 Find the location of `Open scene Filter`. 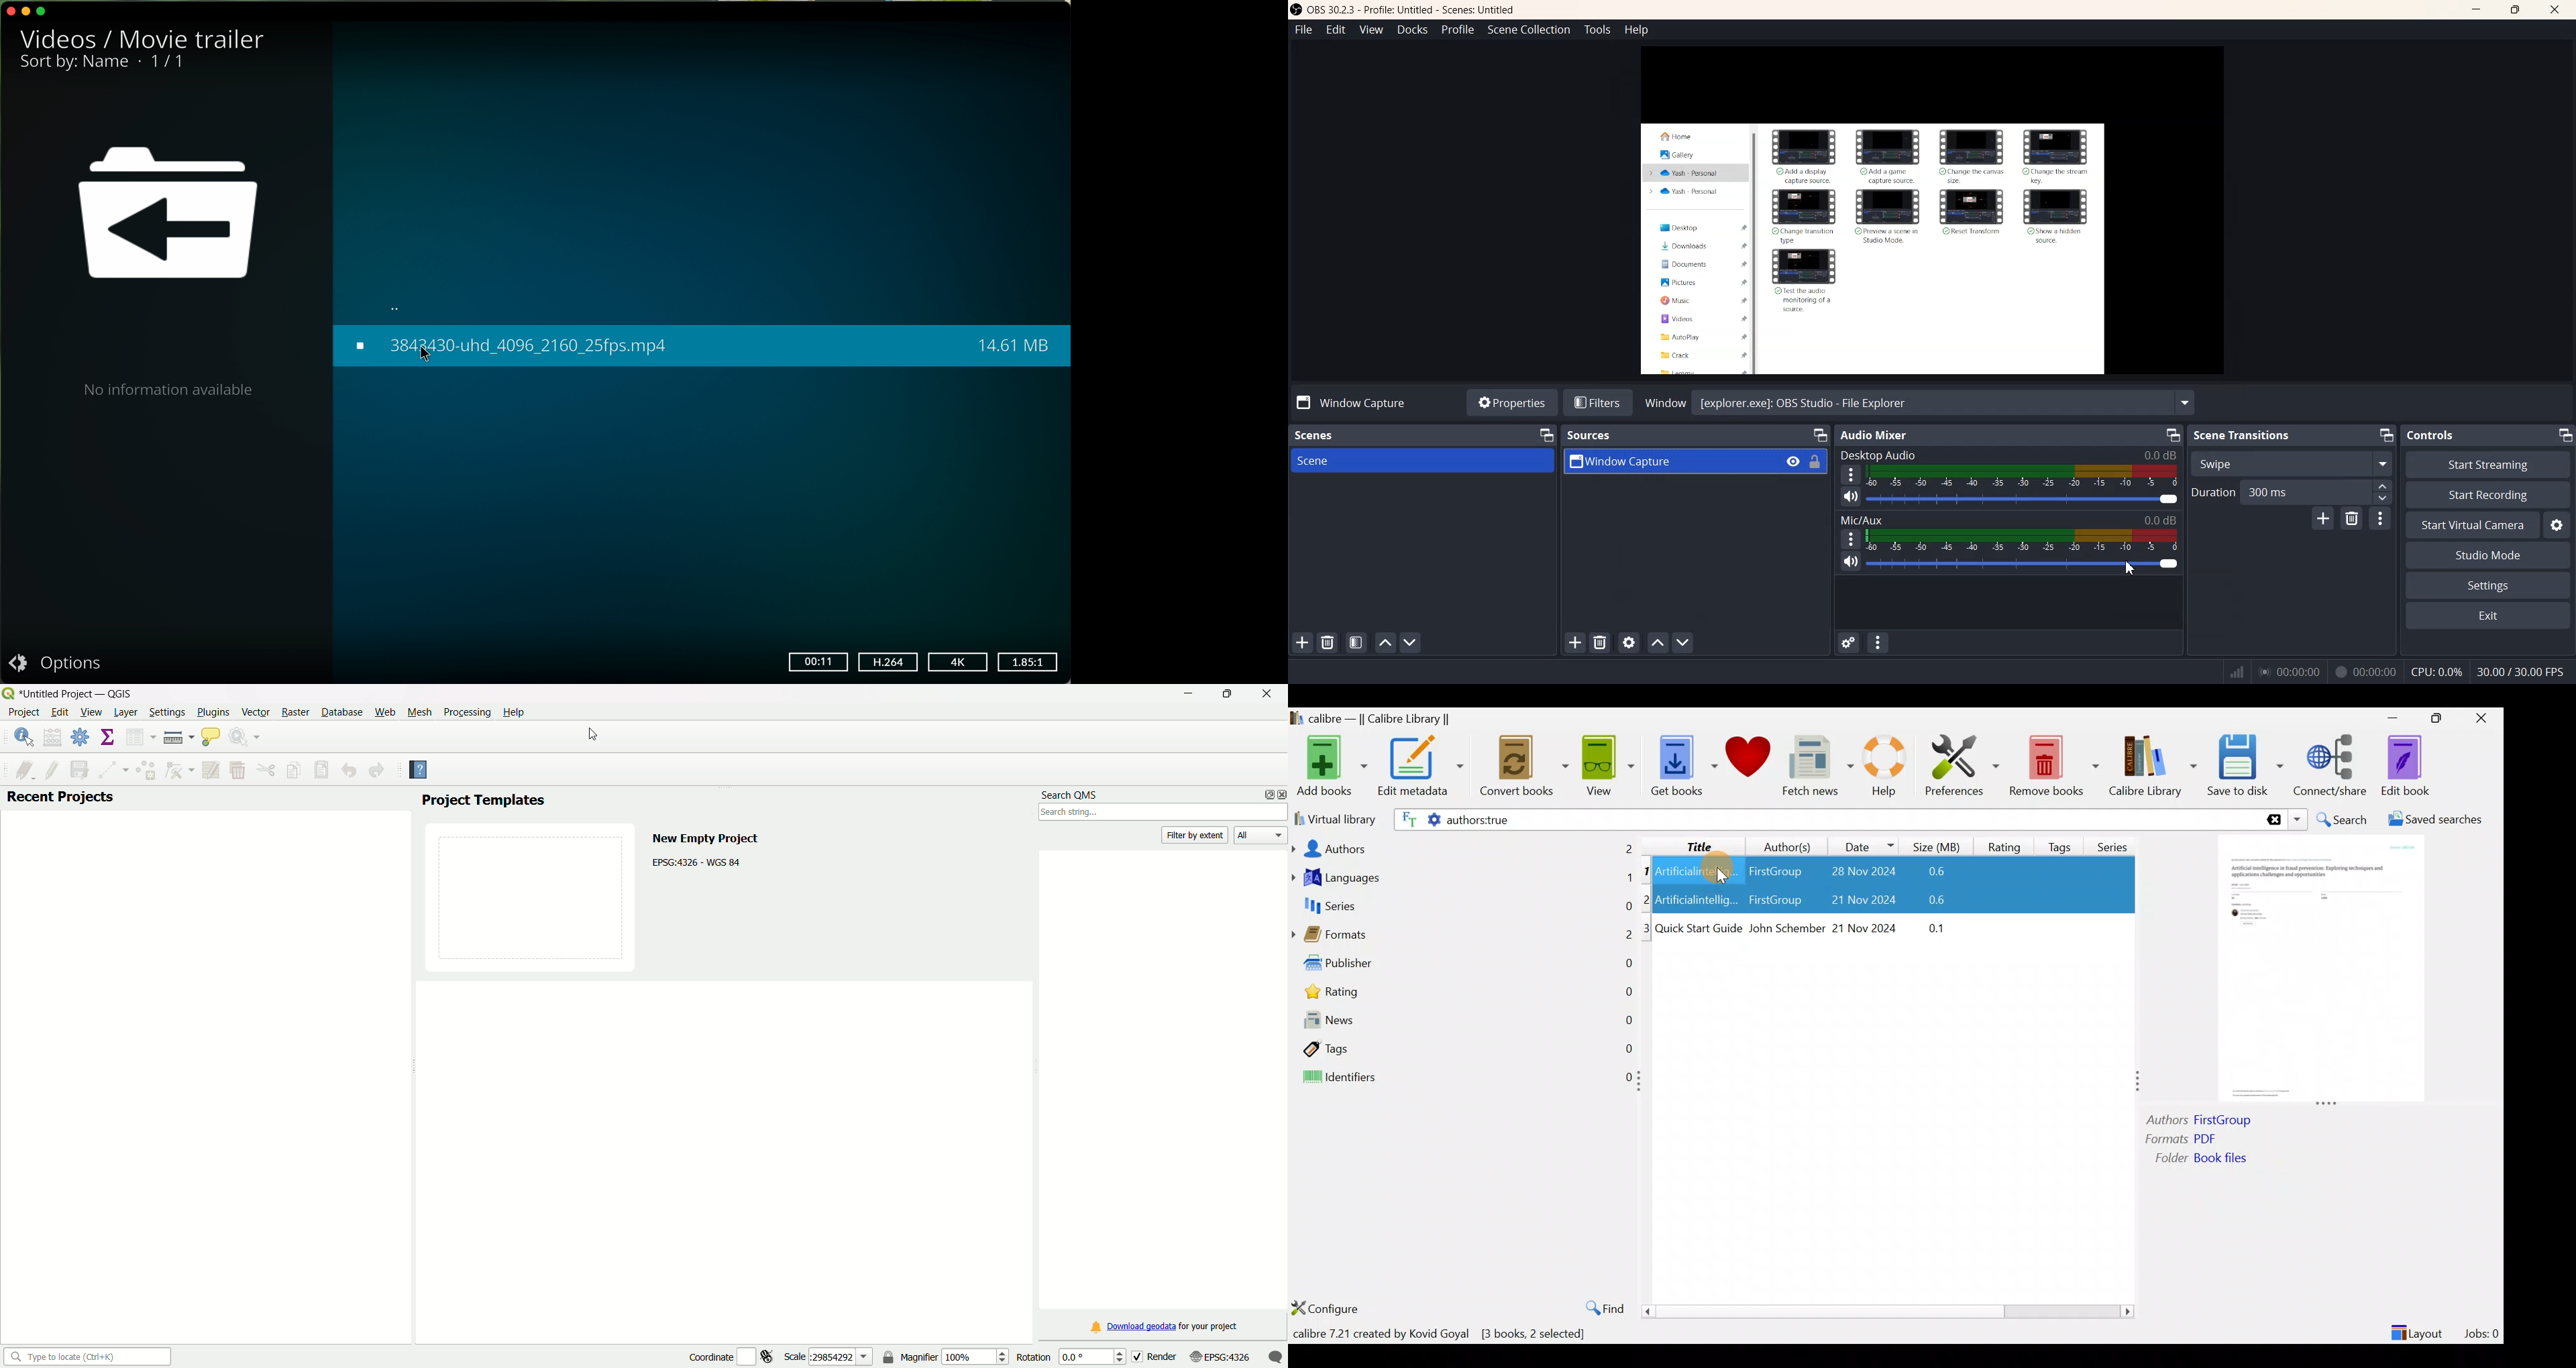

Open scene Filter is located at coordinates (1356, 642).